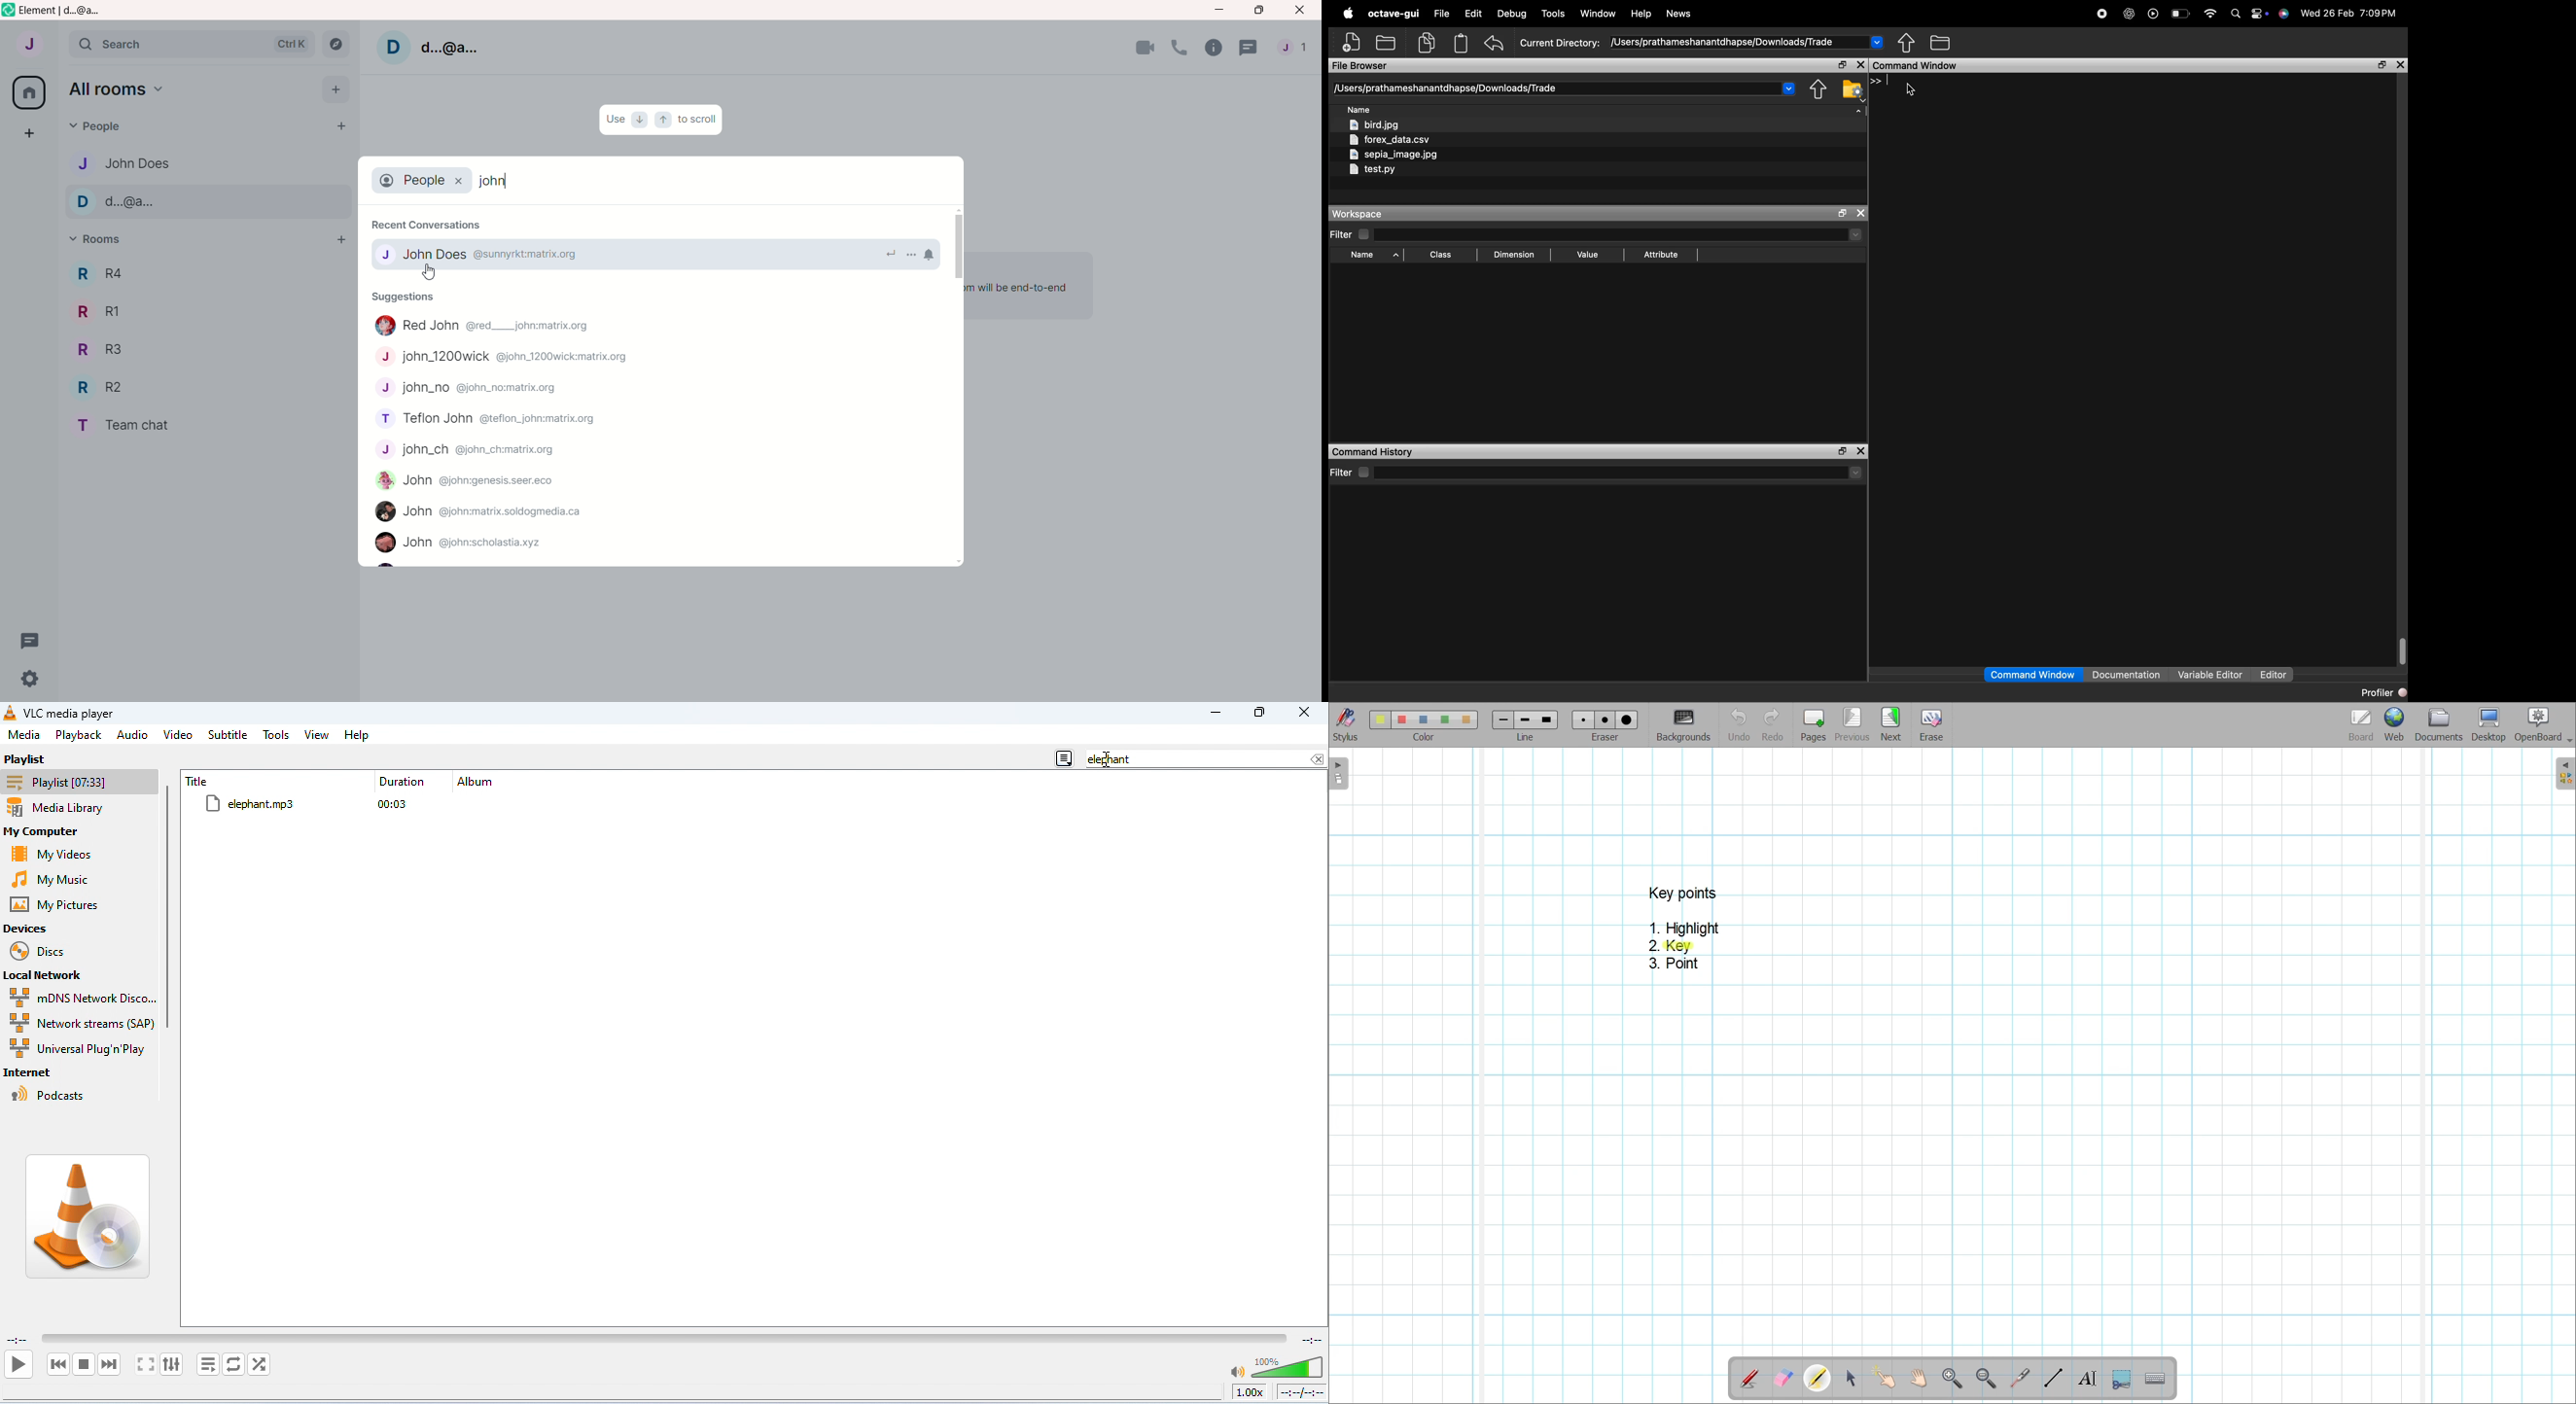  I want to click on Debug, so click(1512, 14).